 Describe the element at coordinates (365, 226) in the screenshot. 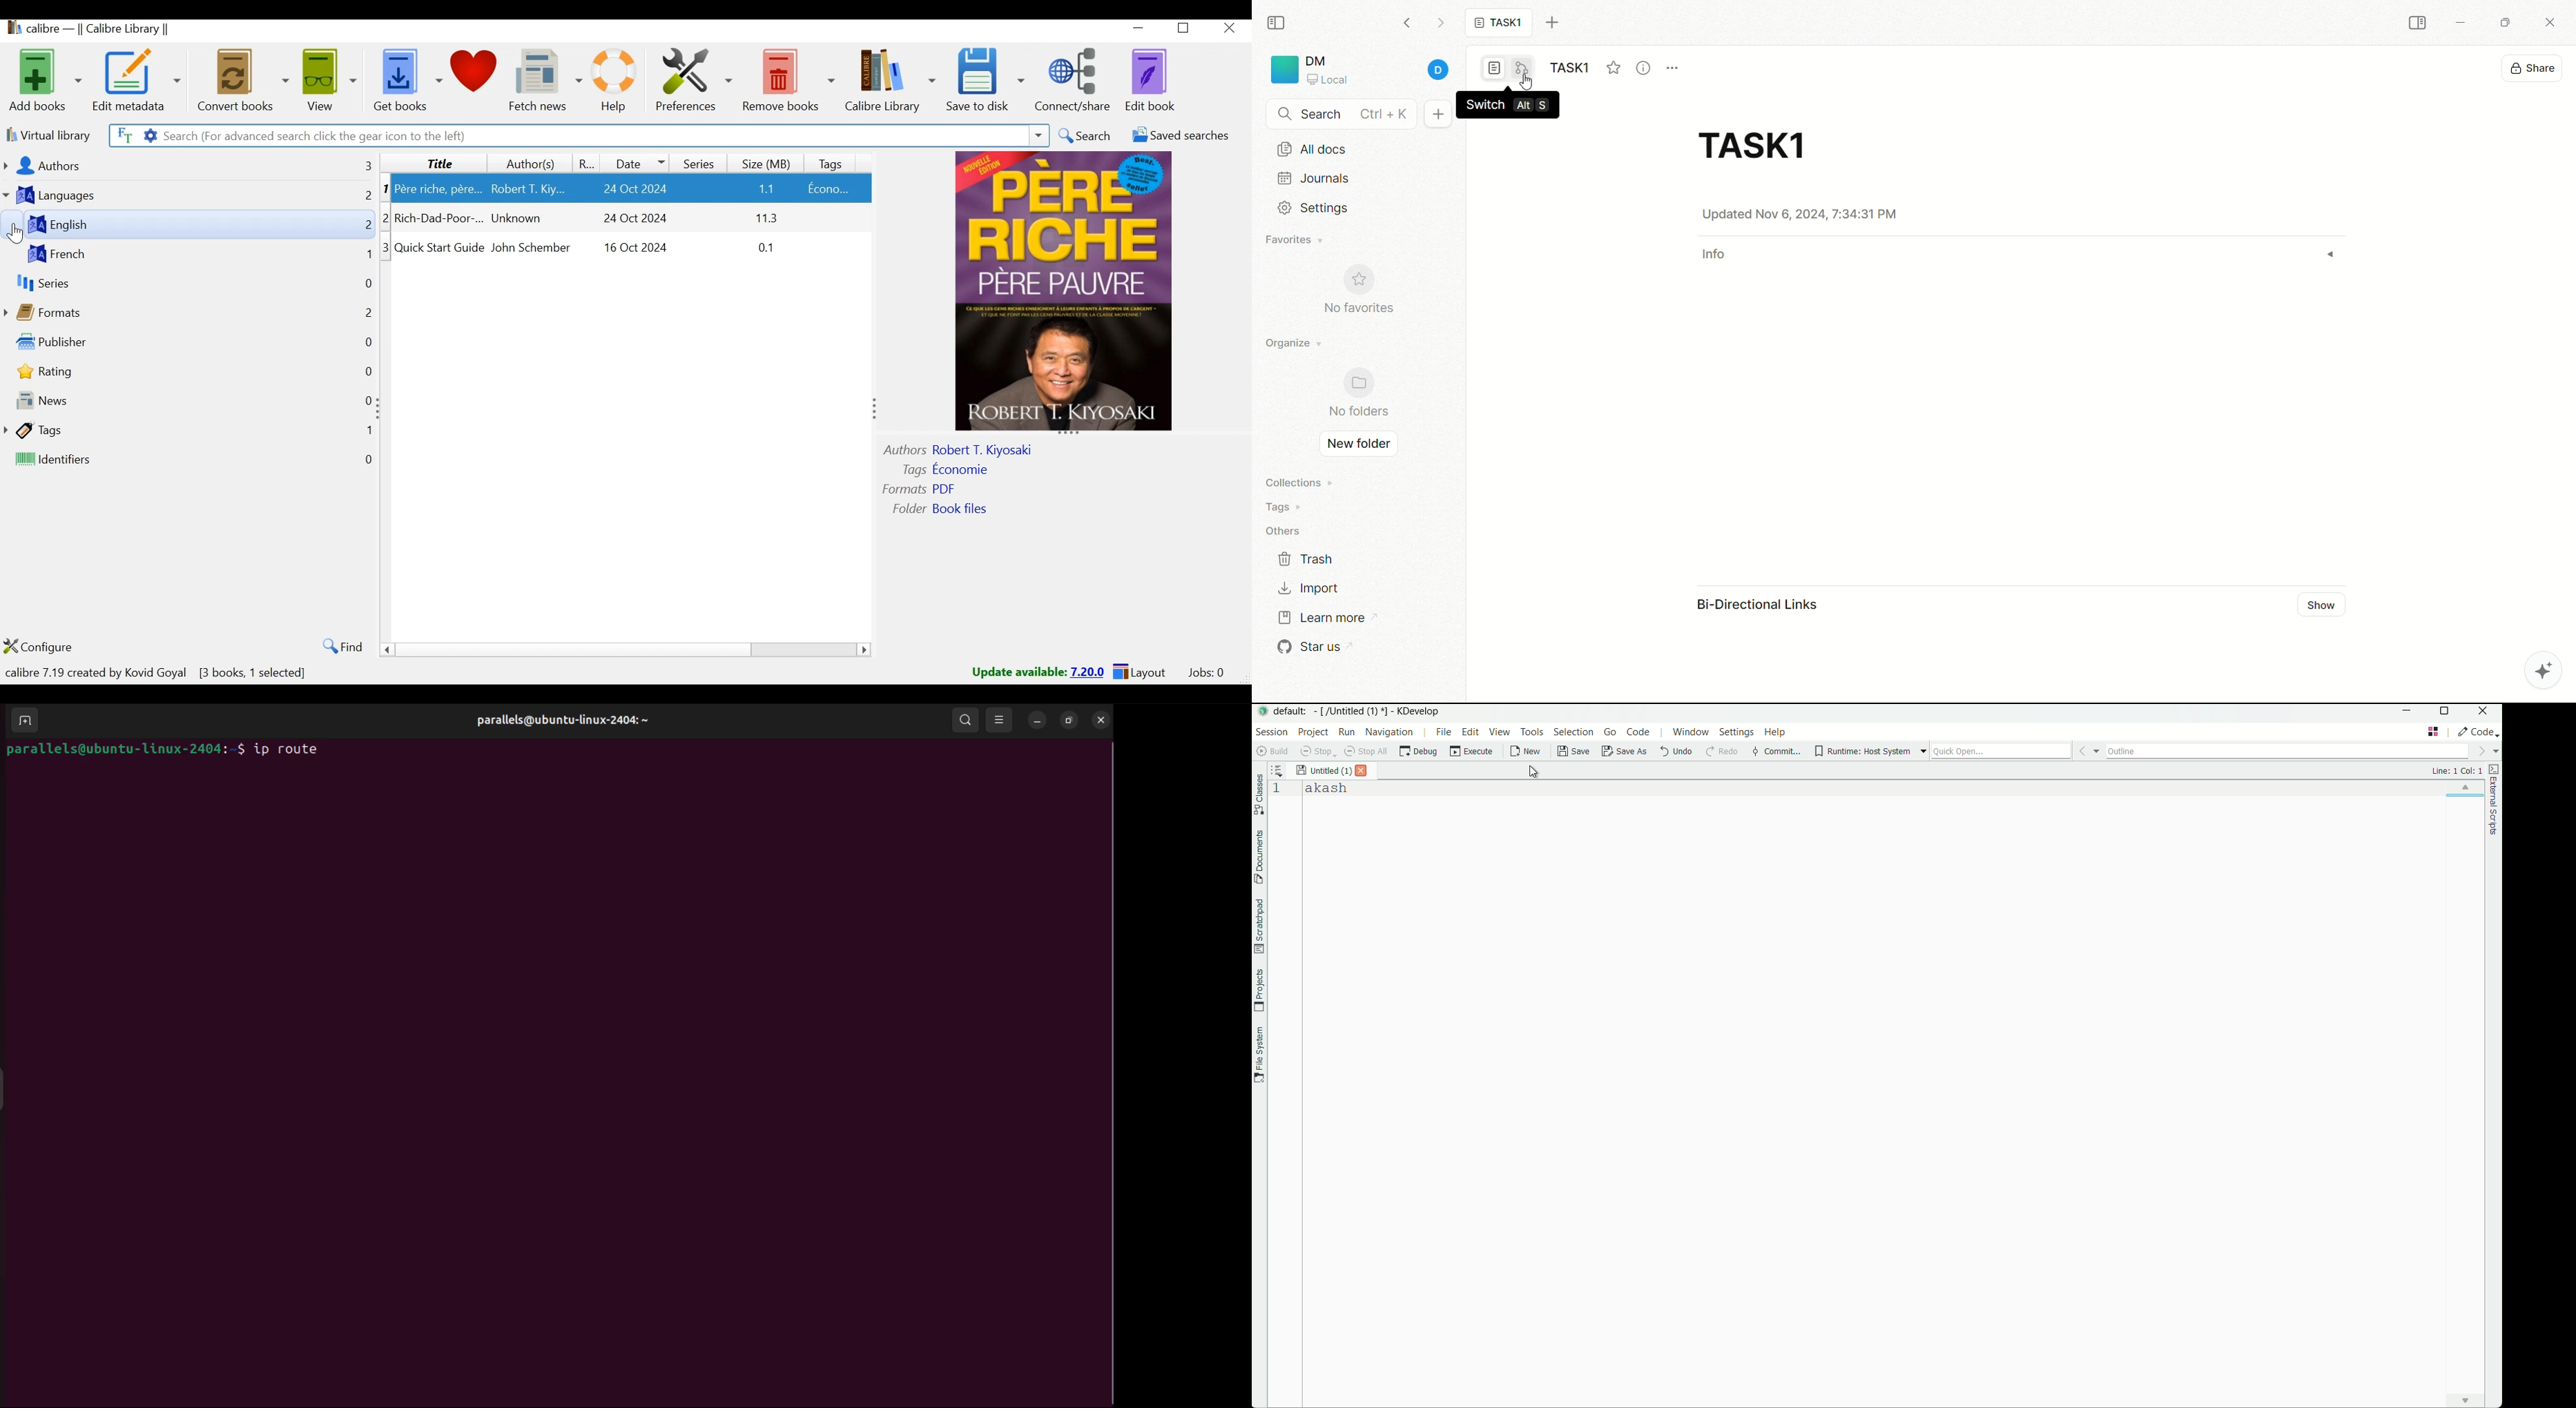

I see `2` at that location.